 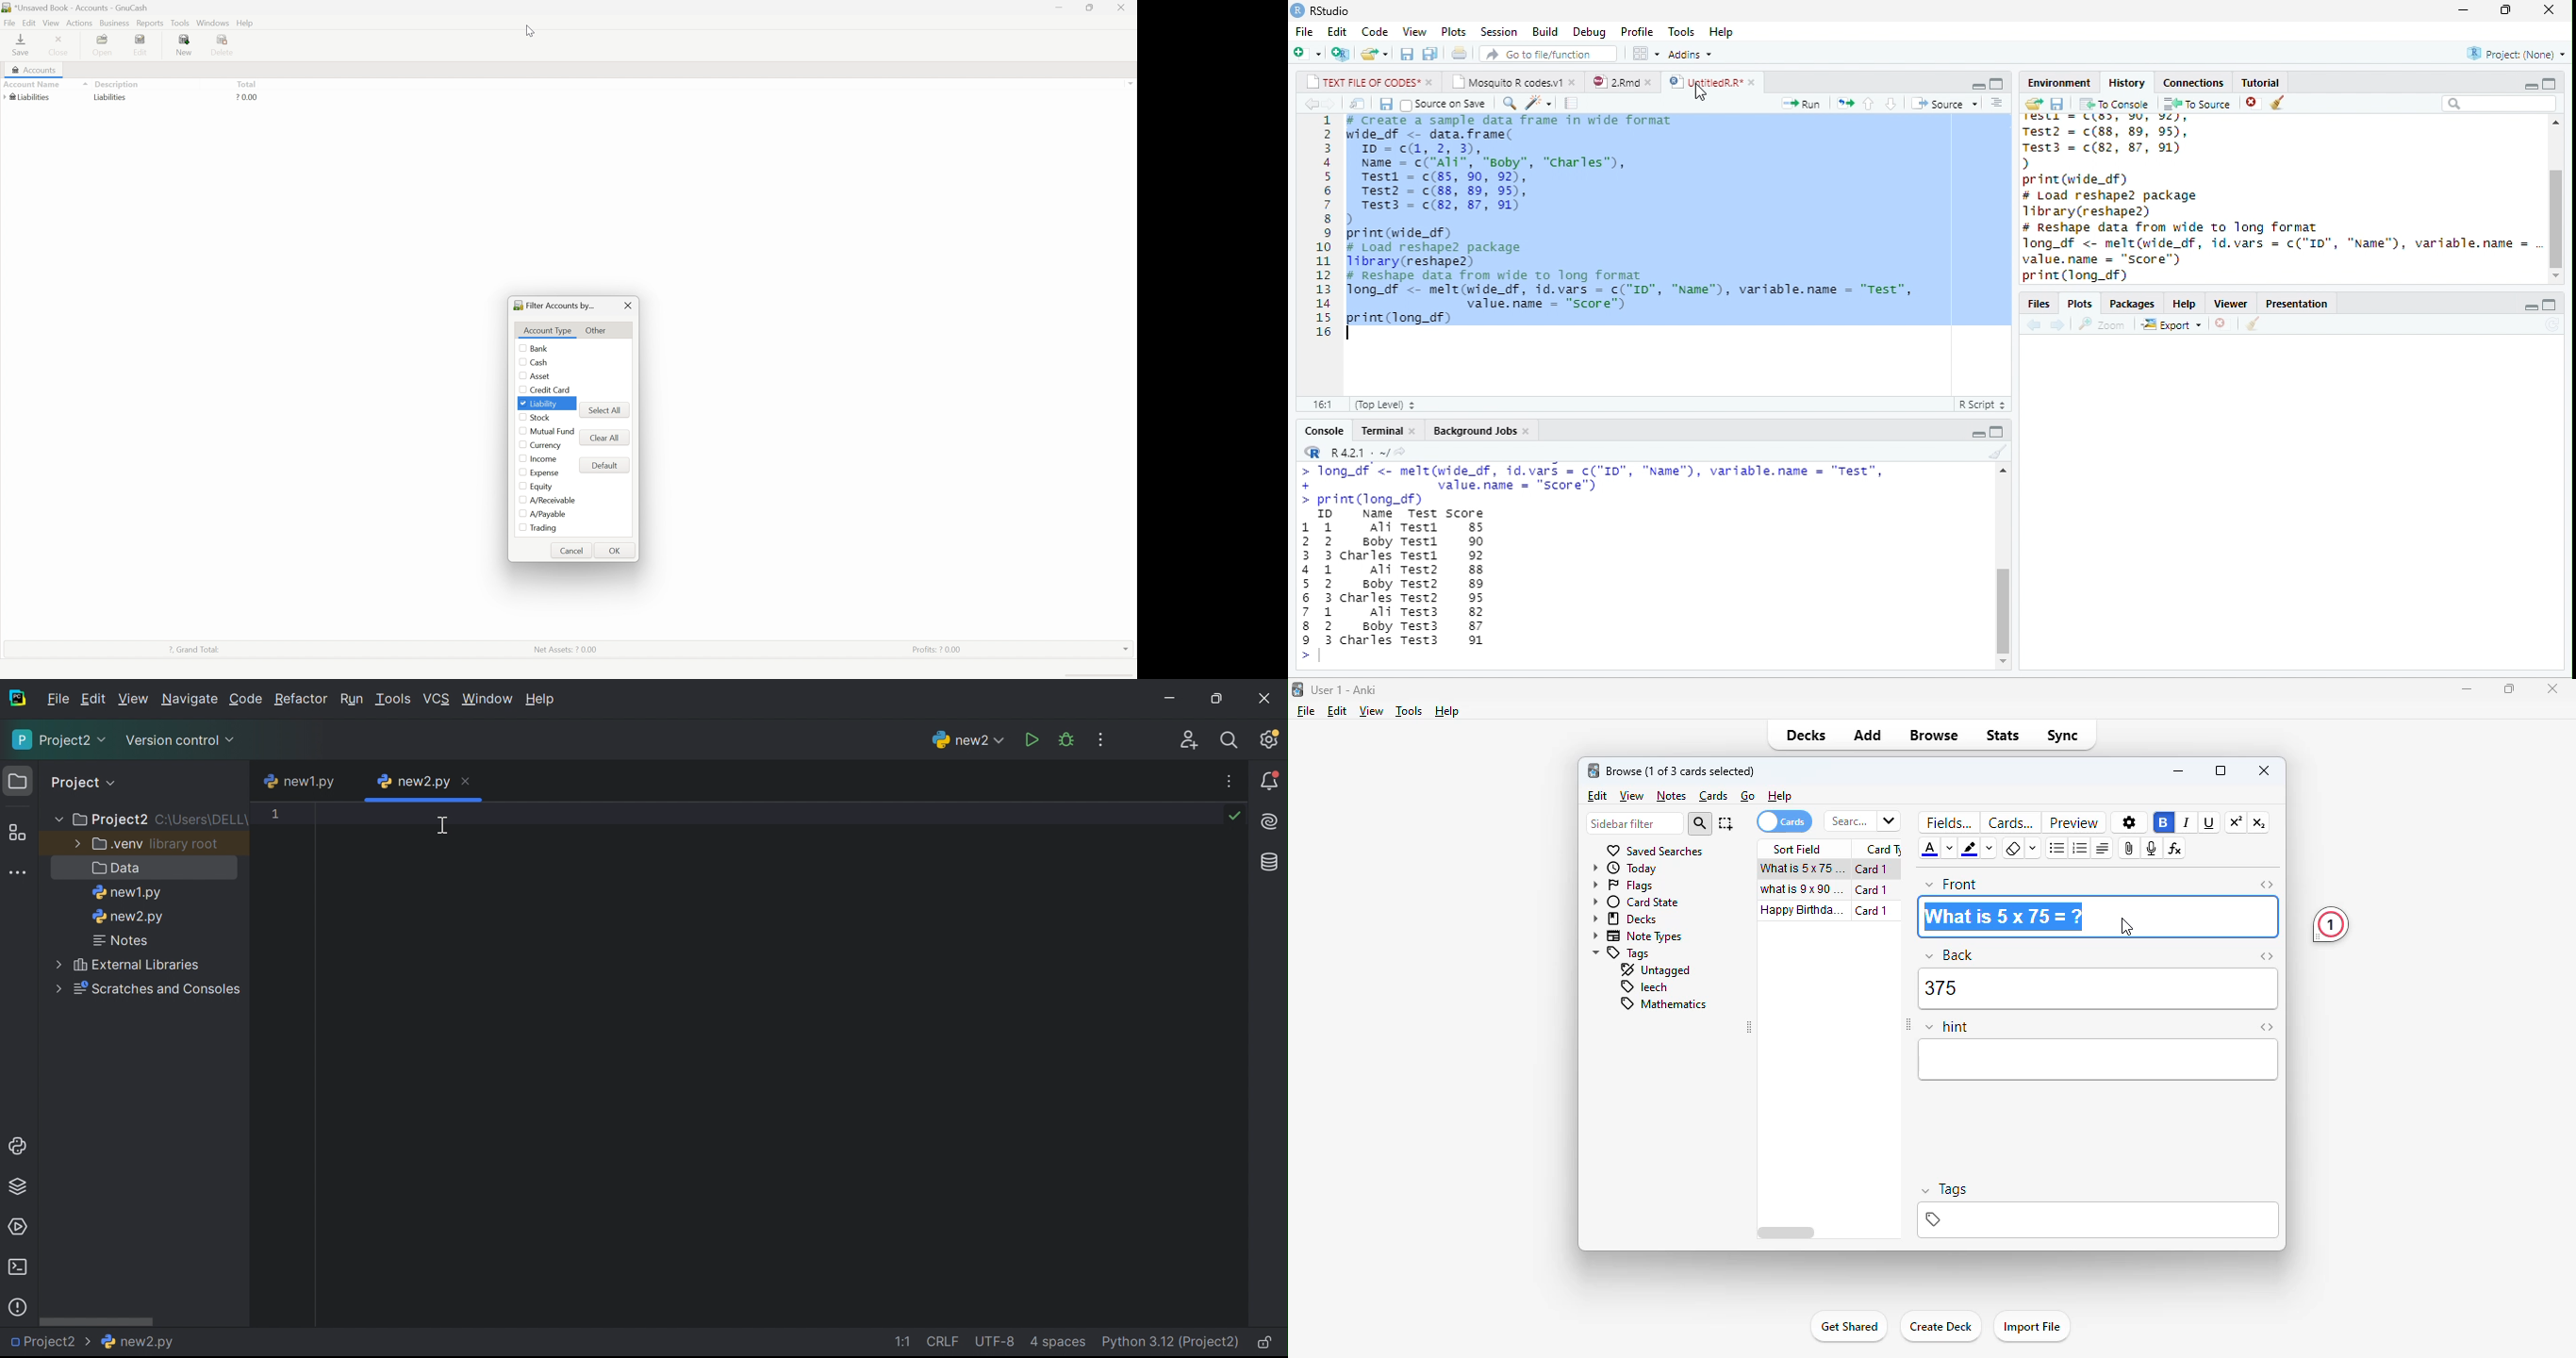 I want to click on Help, so click(x=542, y=698).